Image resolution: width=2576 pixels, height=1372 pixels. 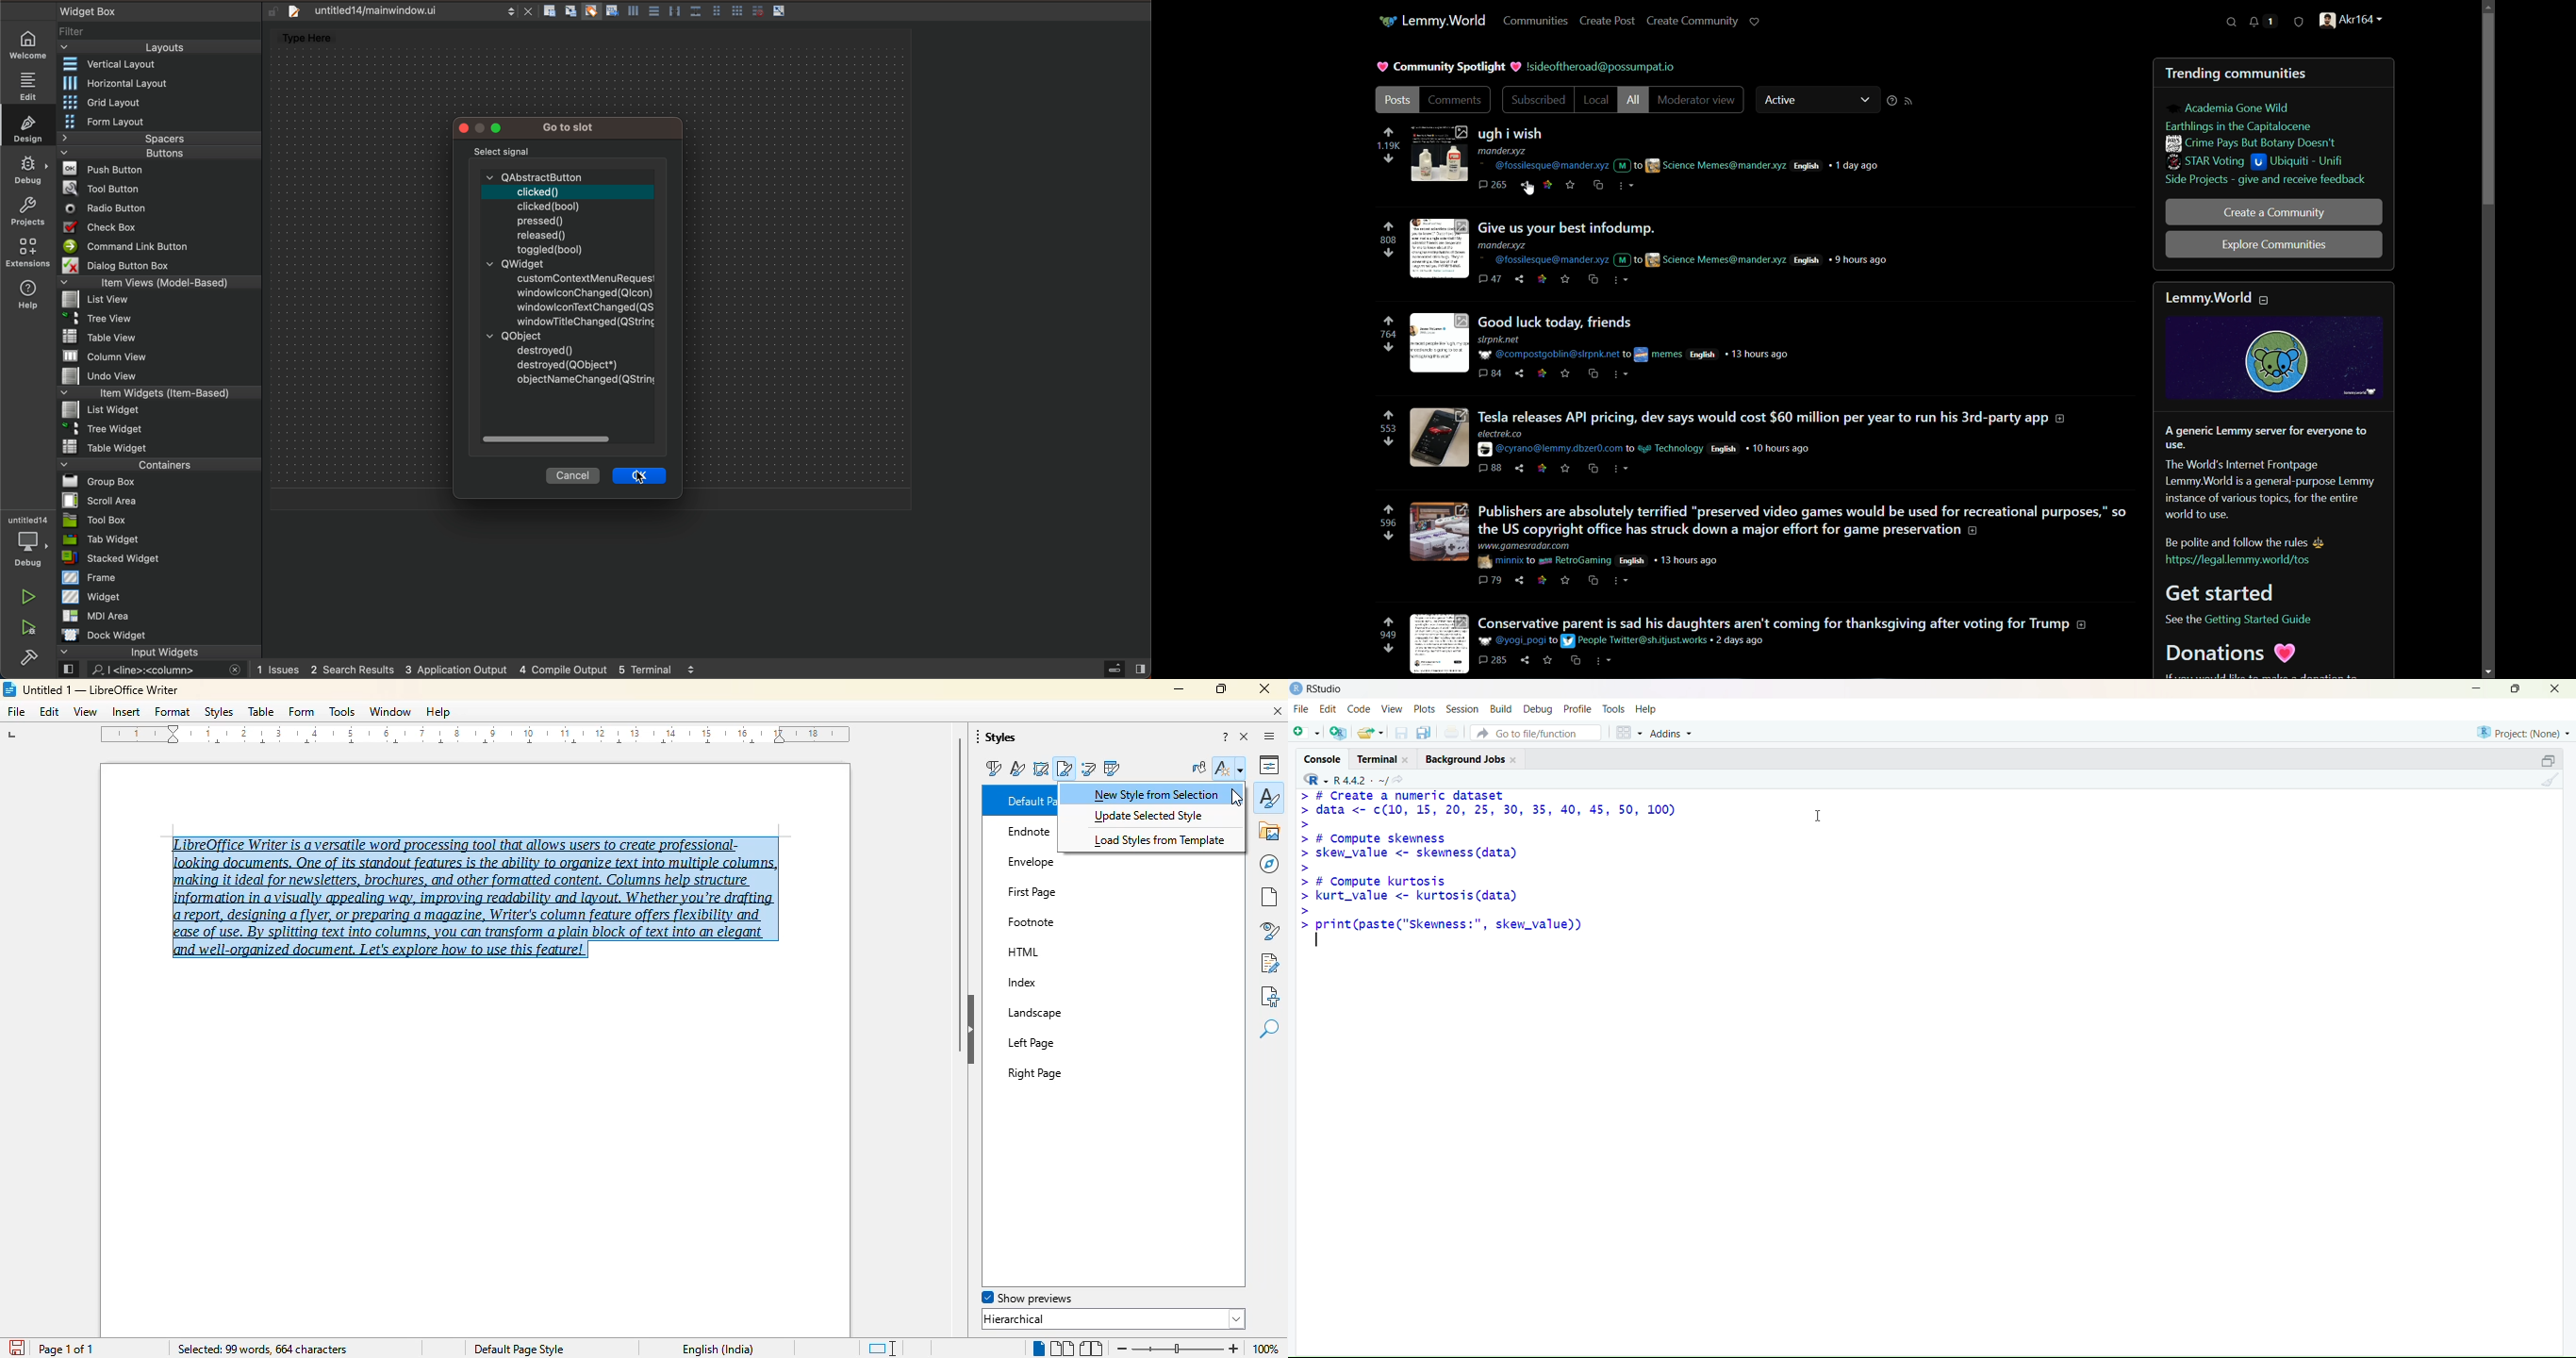 What do you see at coordinates (1055, 1012) in the screenshot?
I see ` Landscape` at bounding box center [1055, 1012].